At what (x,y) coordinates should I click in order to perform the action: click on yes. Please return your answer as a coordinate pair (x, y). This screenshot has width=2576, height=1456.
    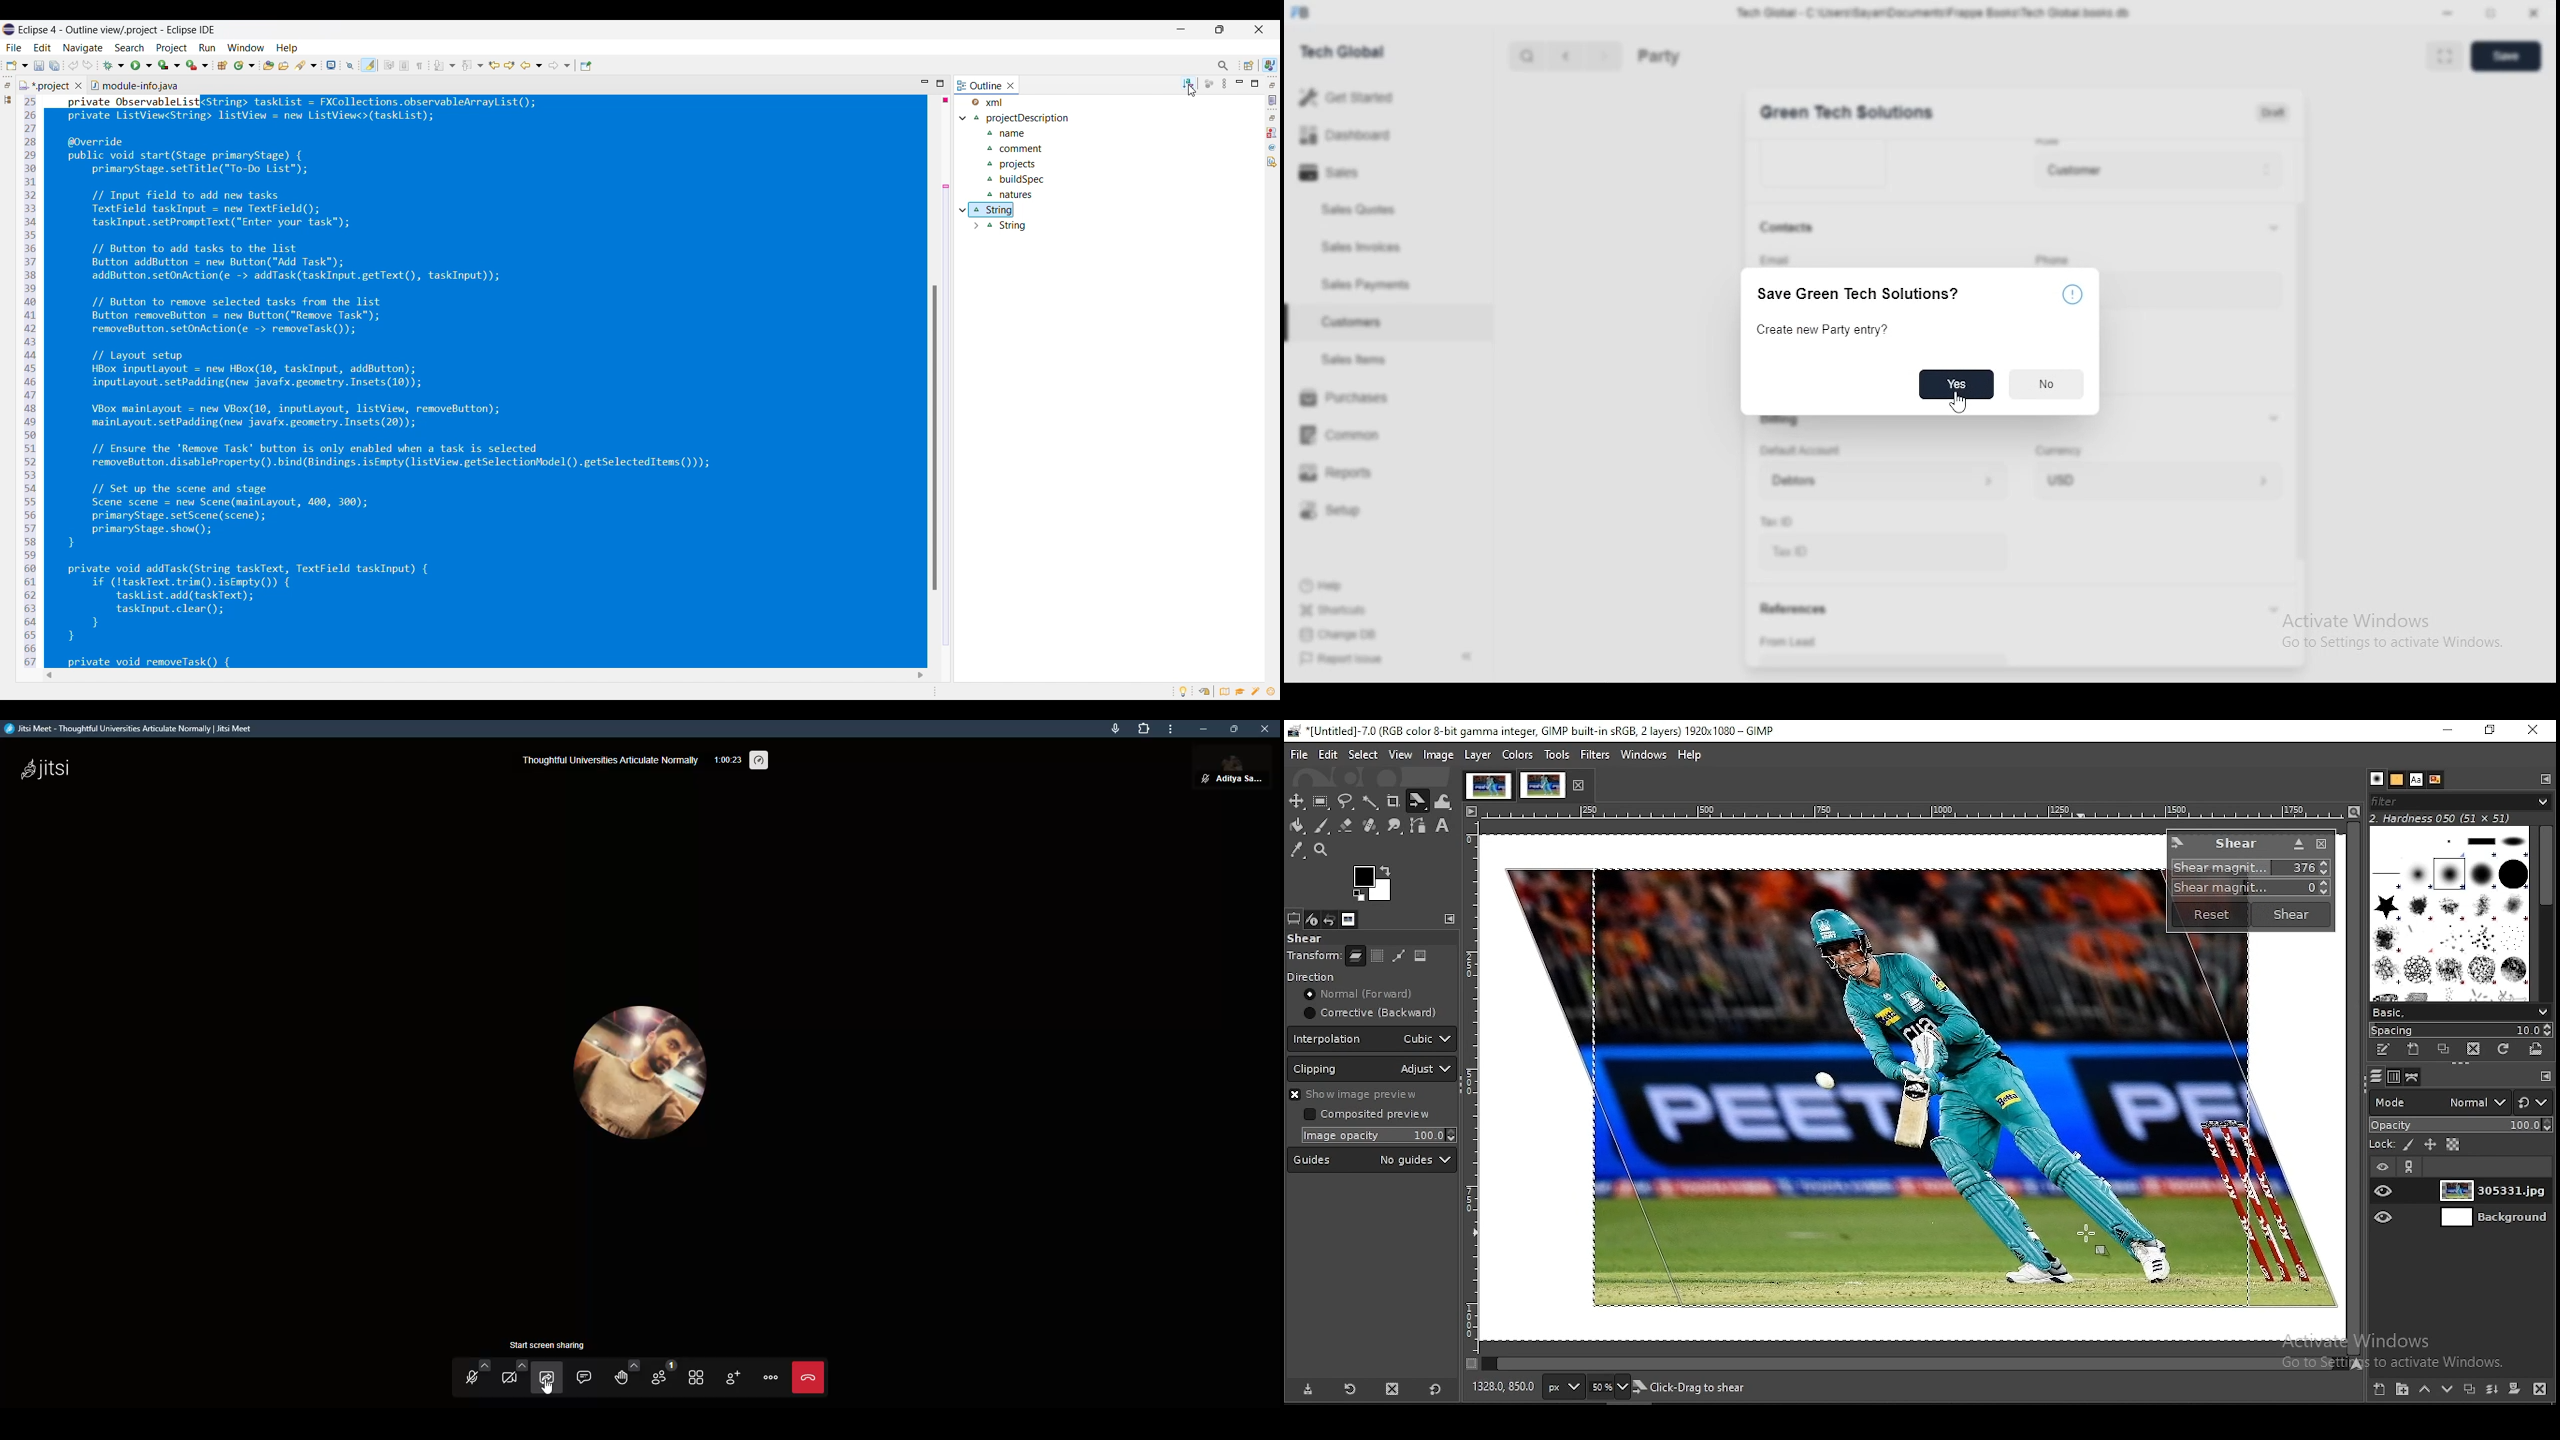
    Looking at the image, I should click on (1956, 384).